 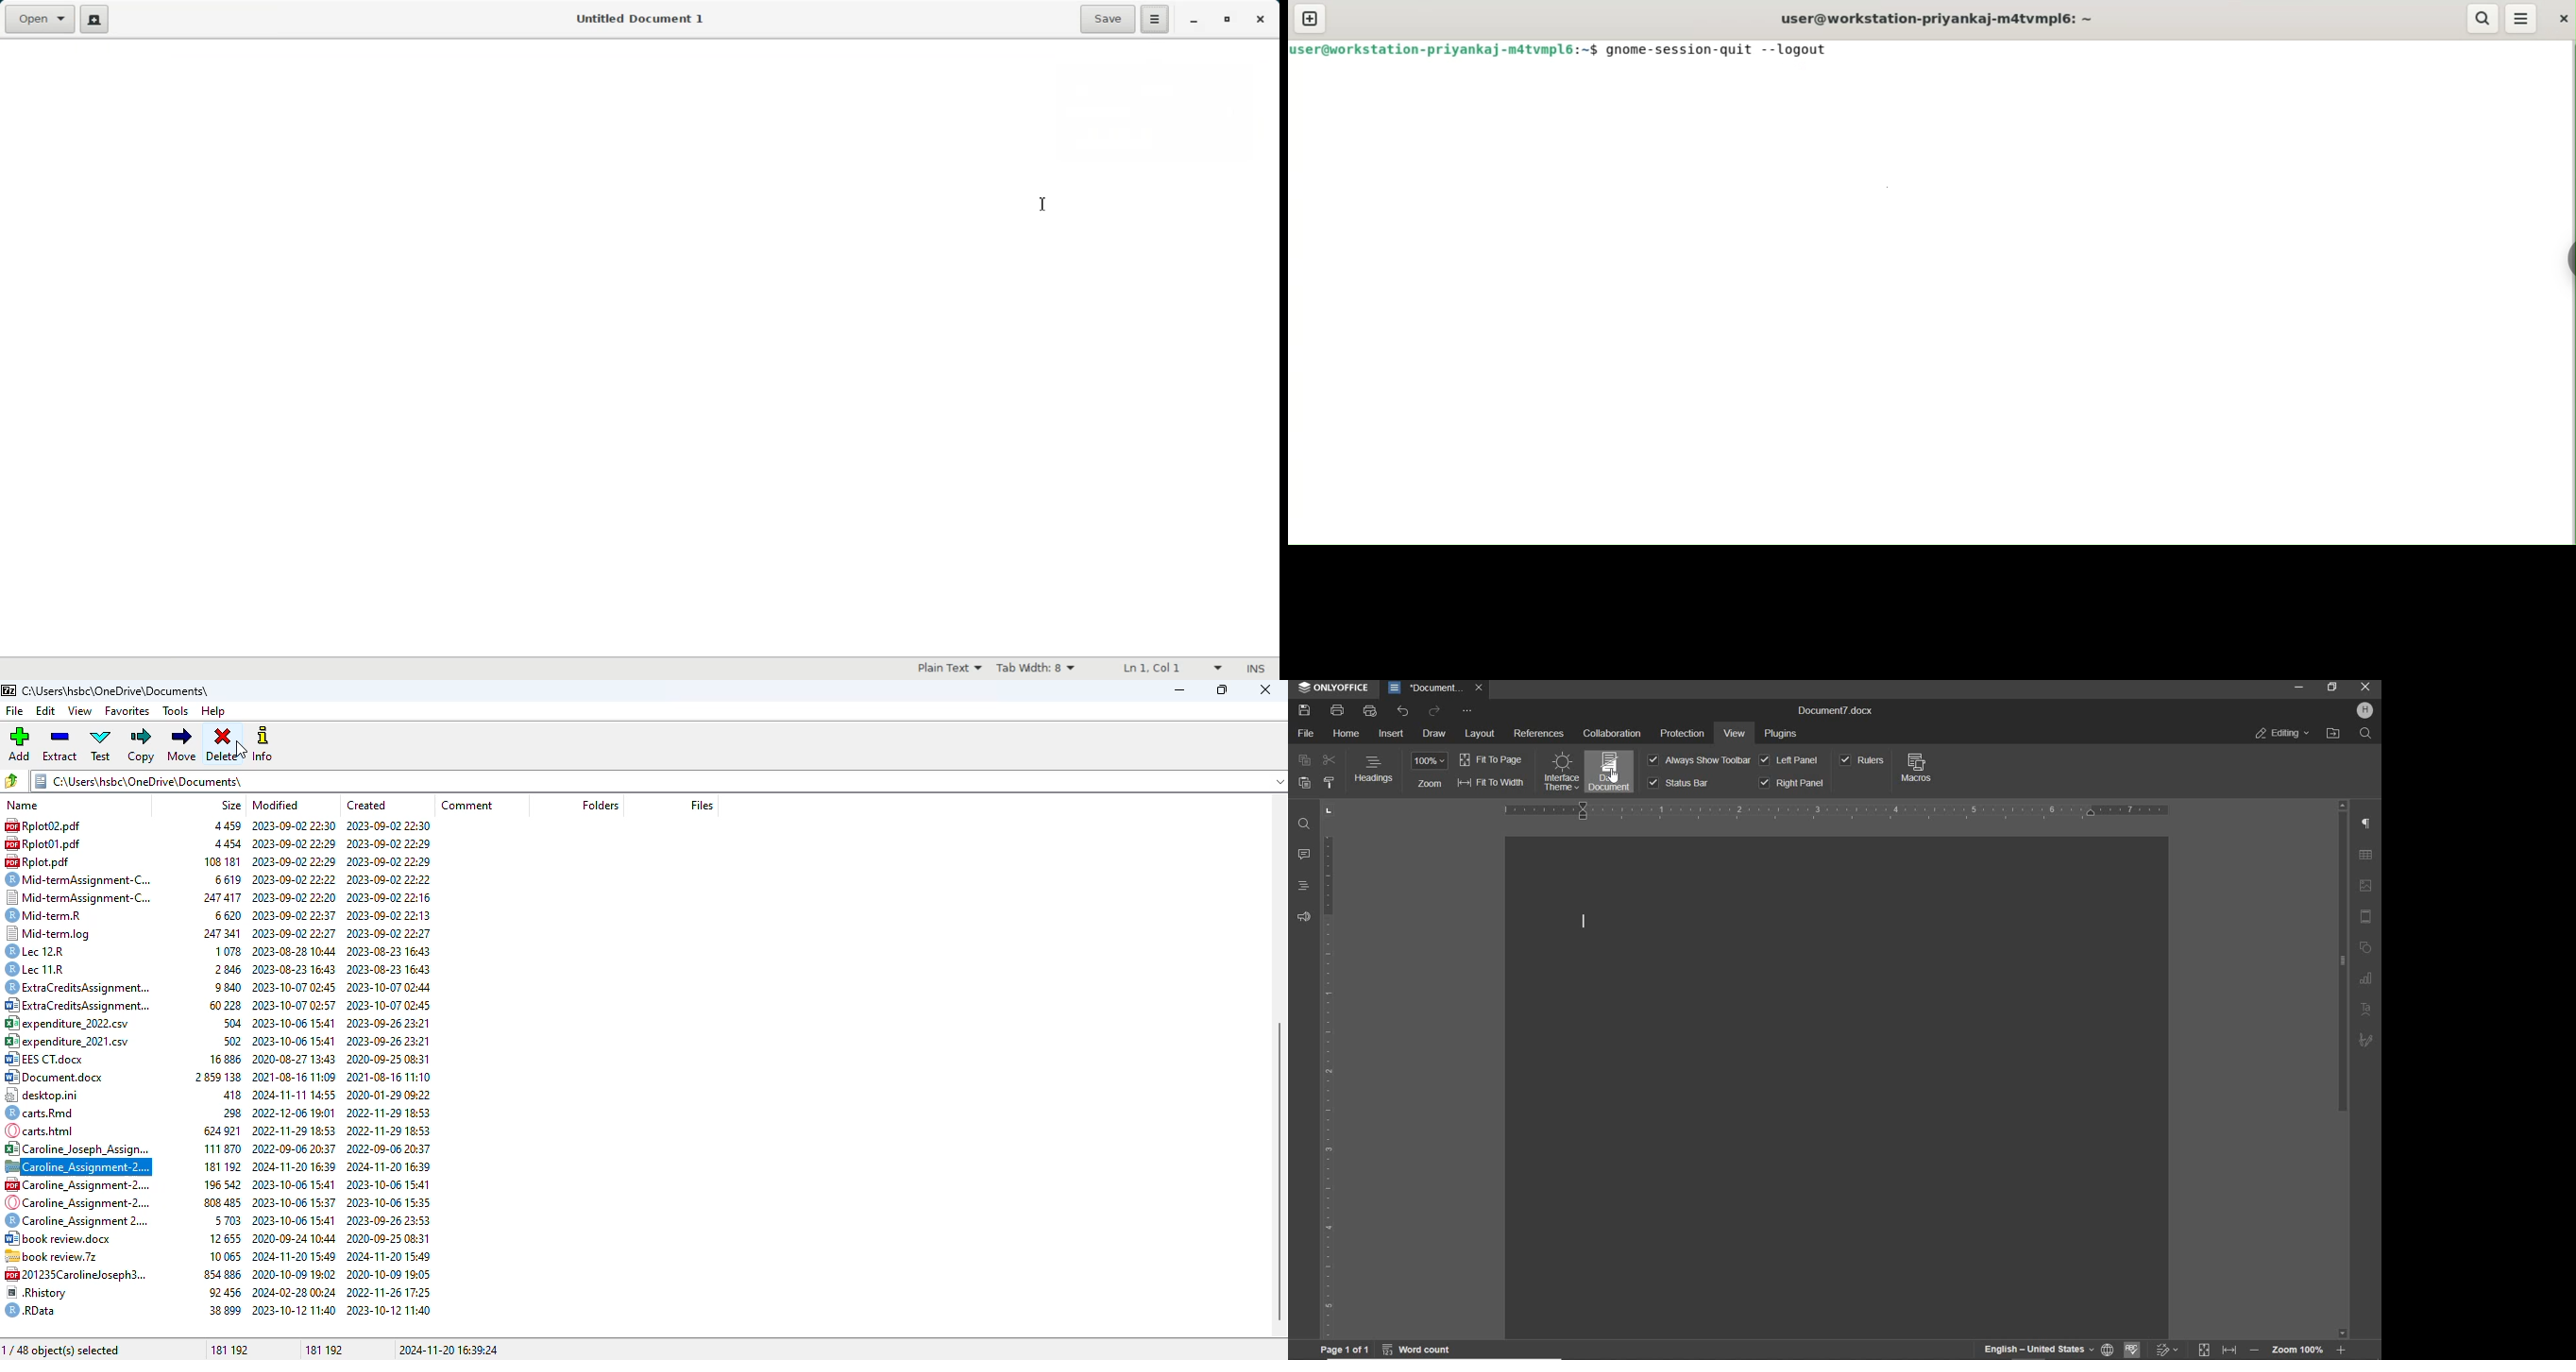 I want to click on SIGNATURE, so click(x=2367, y=1040).